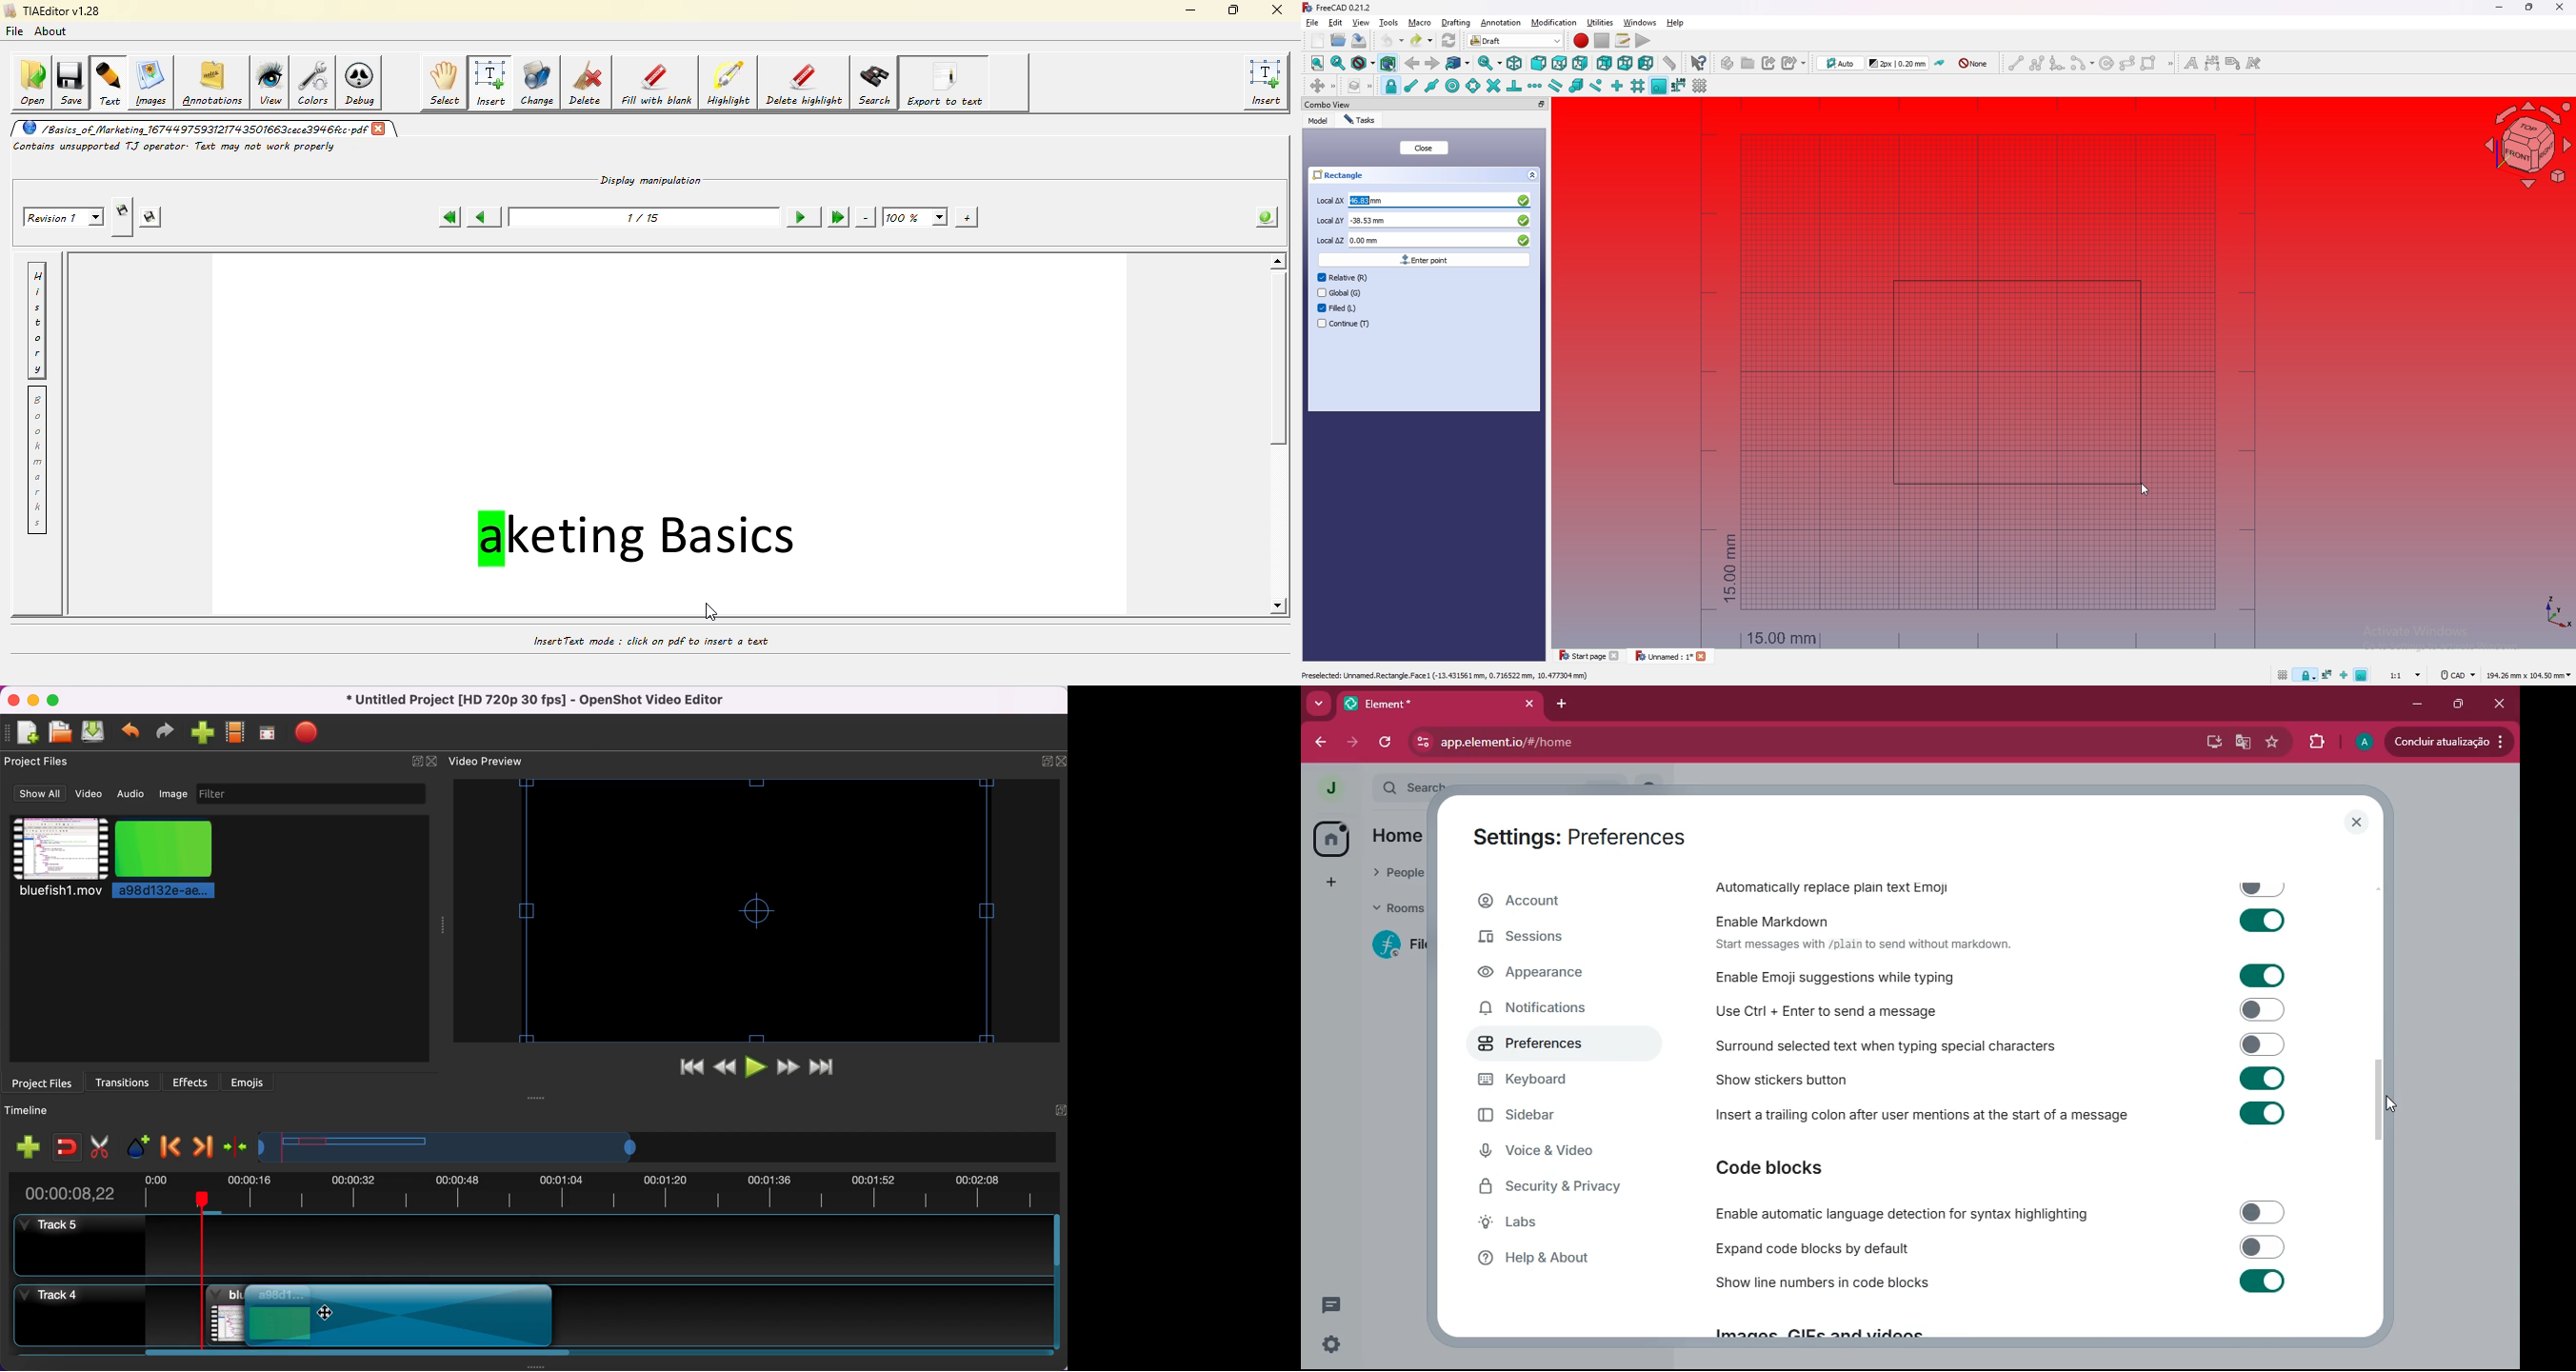  What do you see at coordinates (2171, 65) in the screenshot?
I see `draft creation tools` at bounding box center [2171, 65].